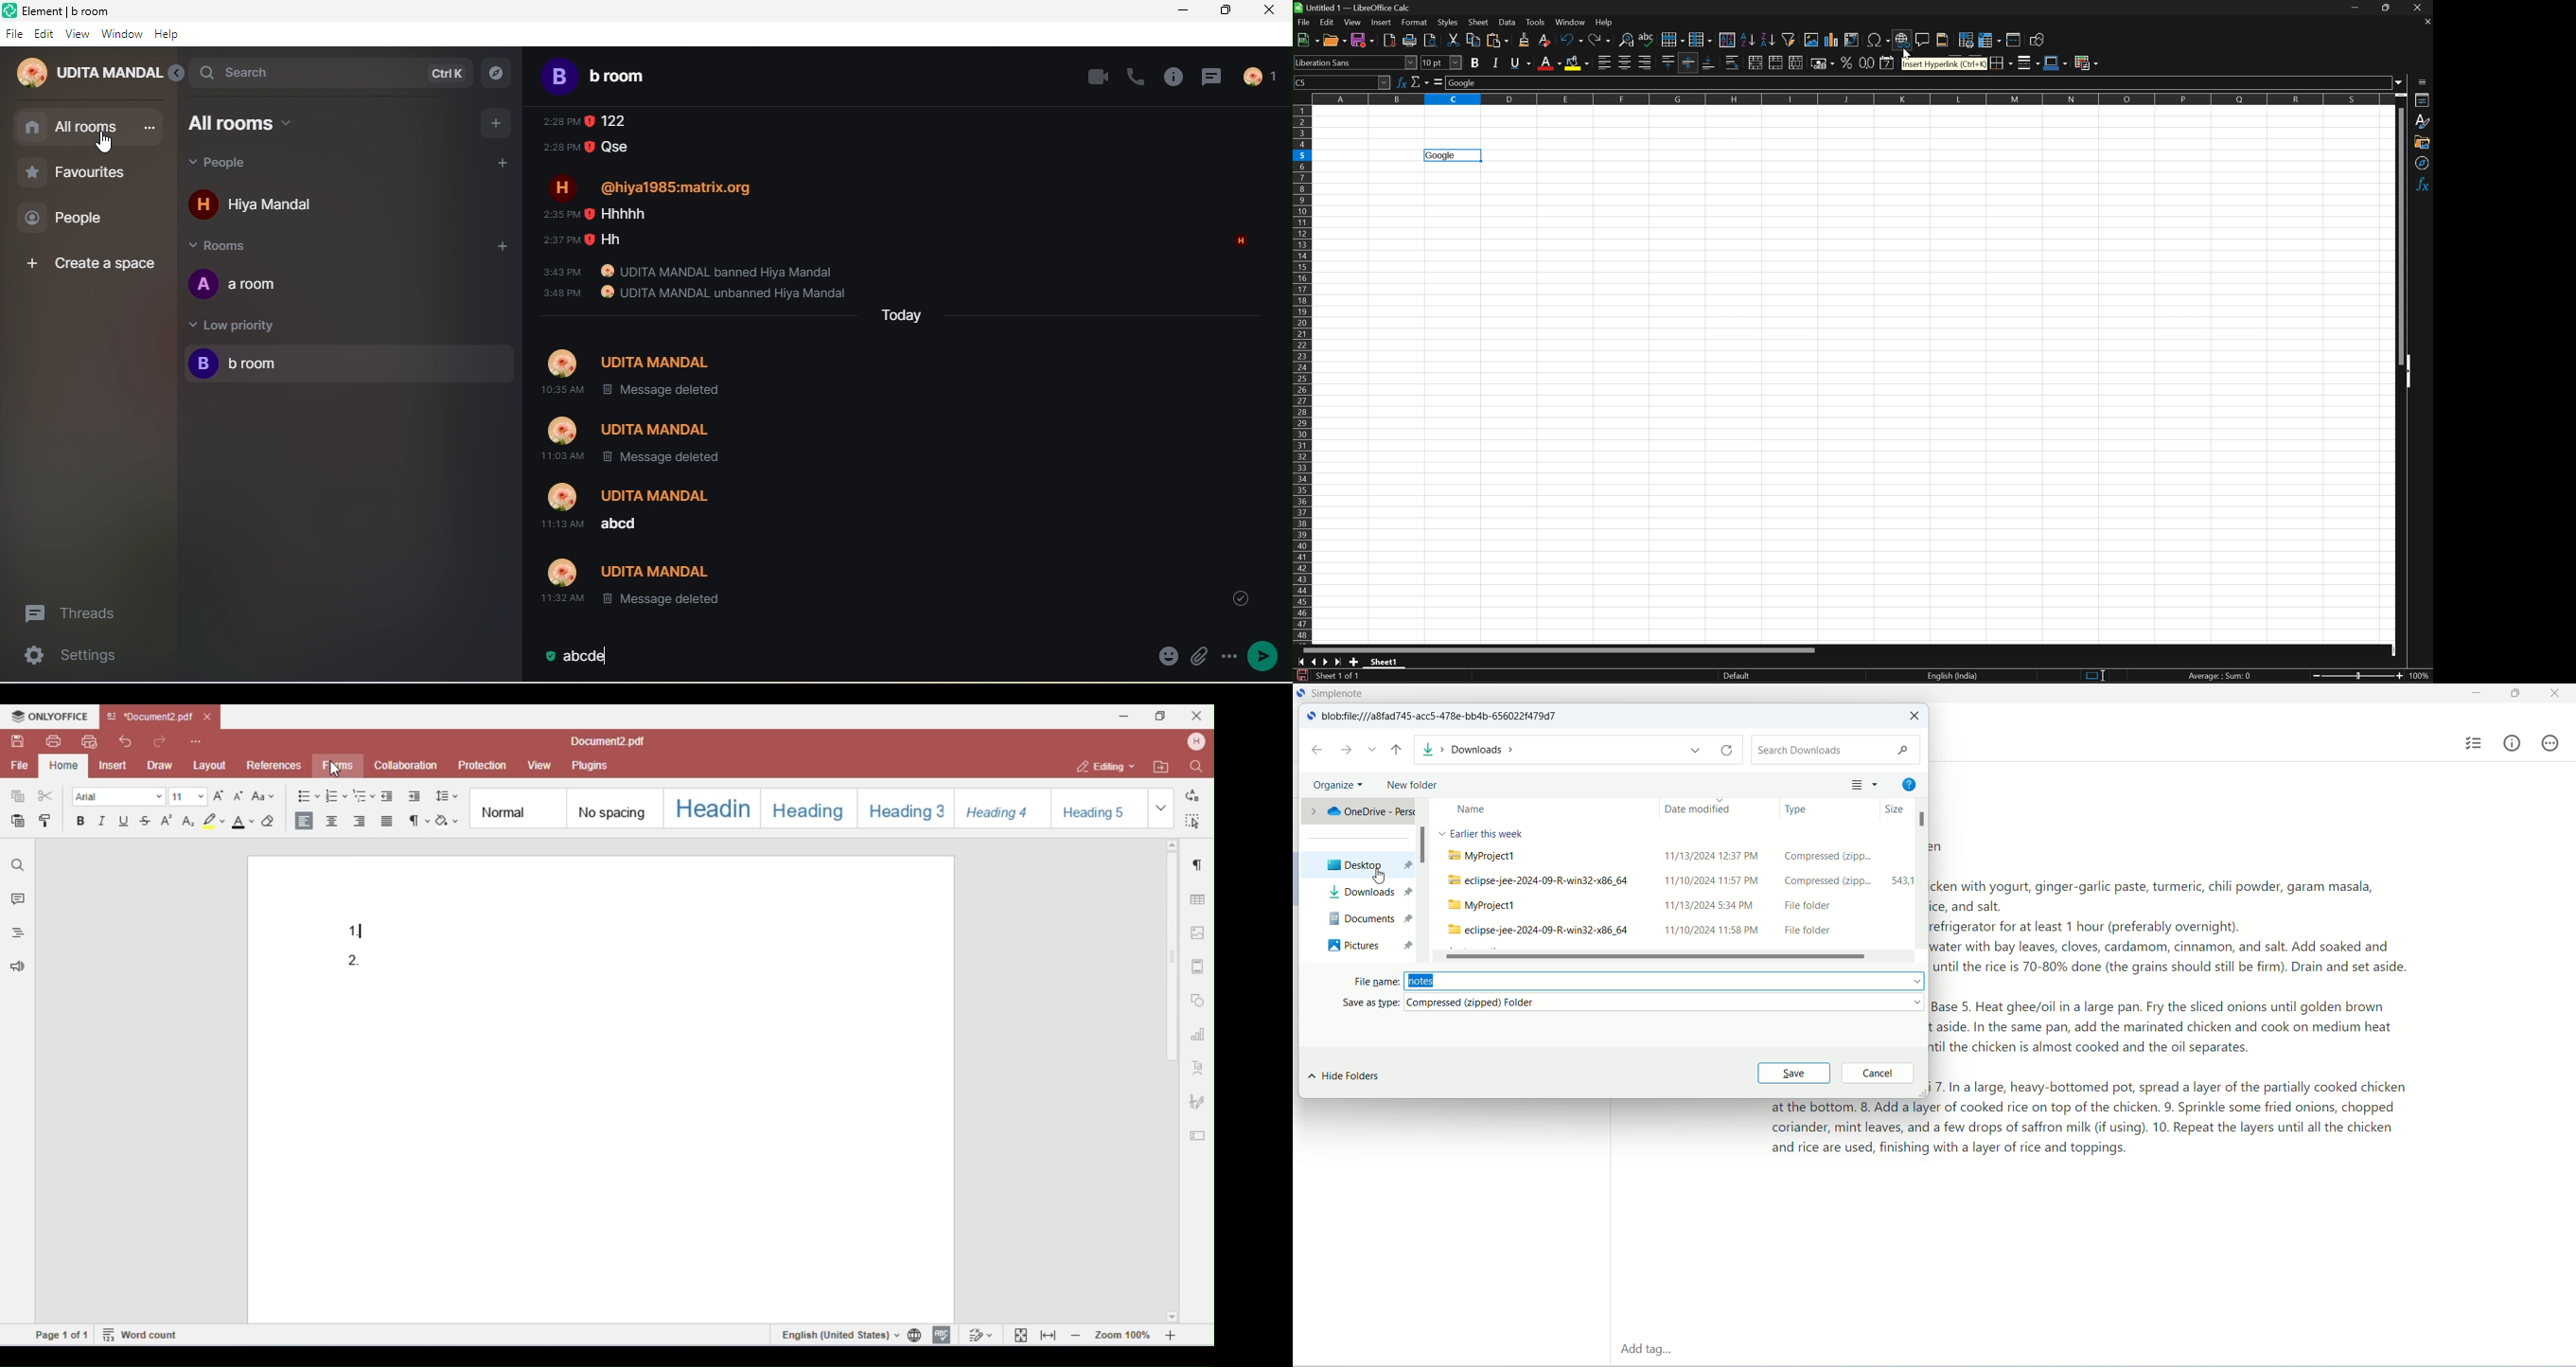  Describe the element at coordinates (1355, 865) in the screenshot. I see `desktop` at that location.